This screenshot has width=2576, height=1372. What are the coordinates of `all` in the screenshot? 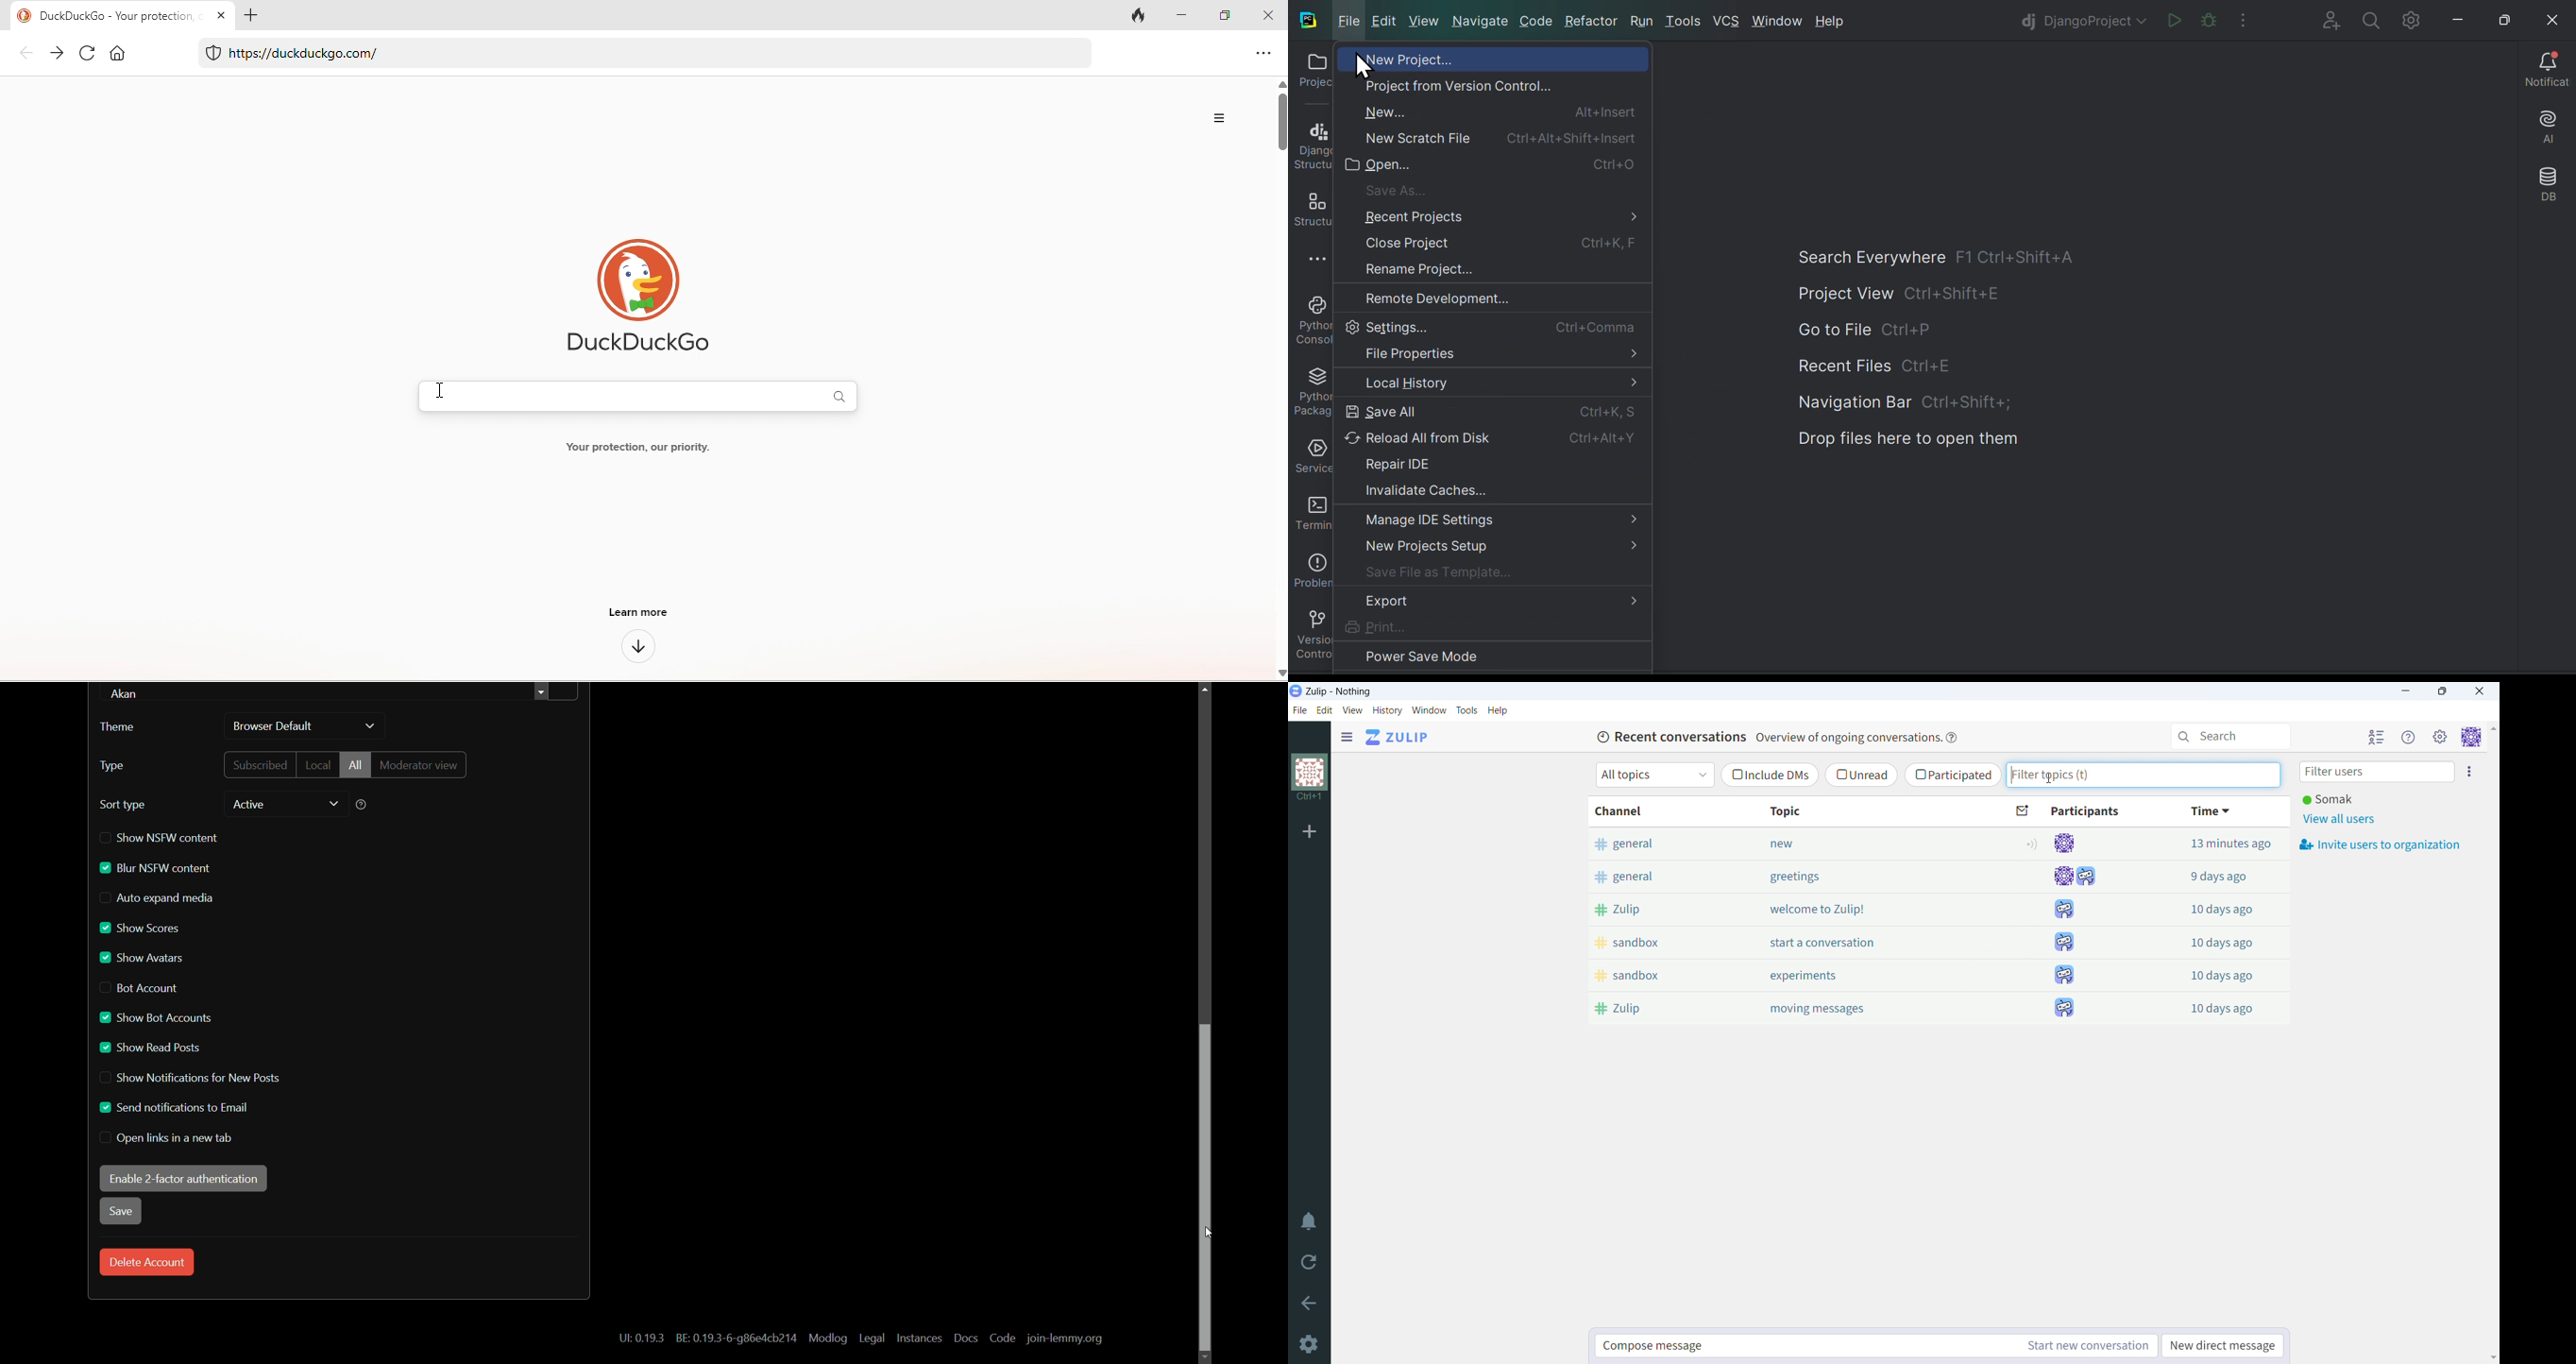 It's located at (355, 764).